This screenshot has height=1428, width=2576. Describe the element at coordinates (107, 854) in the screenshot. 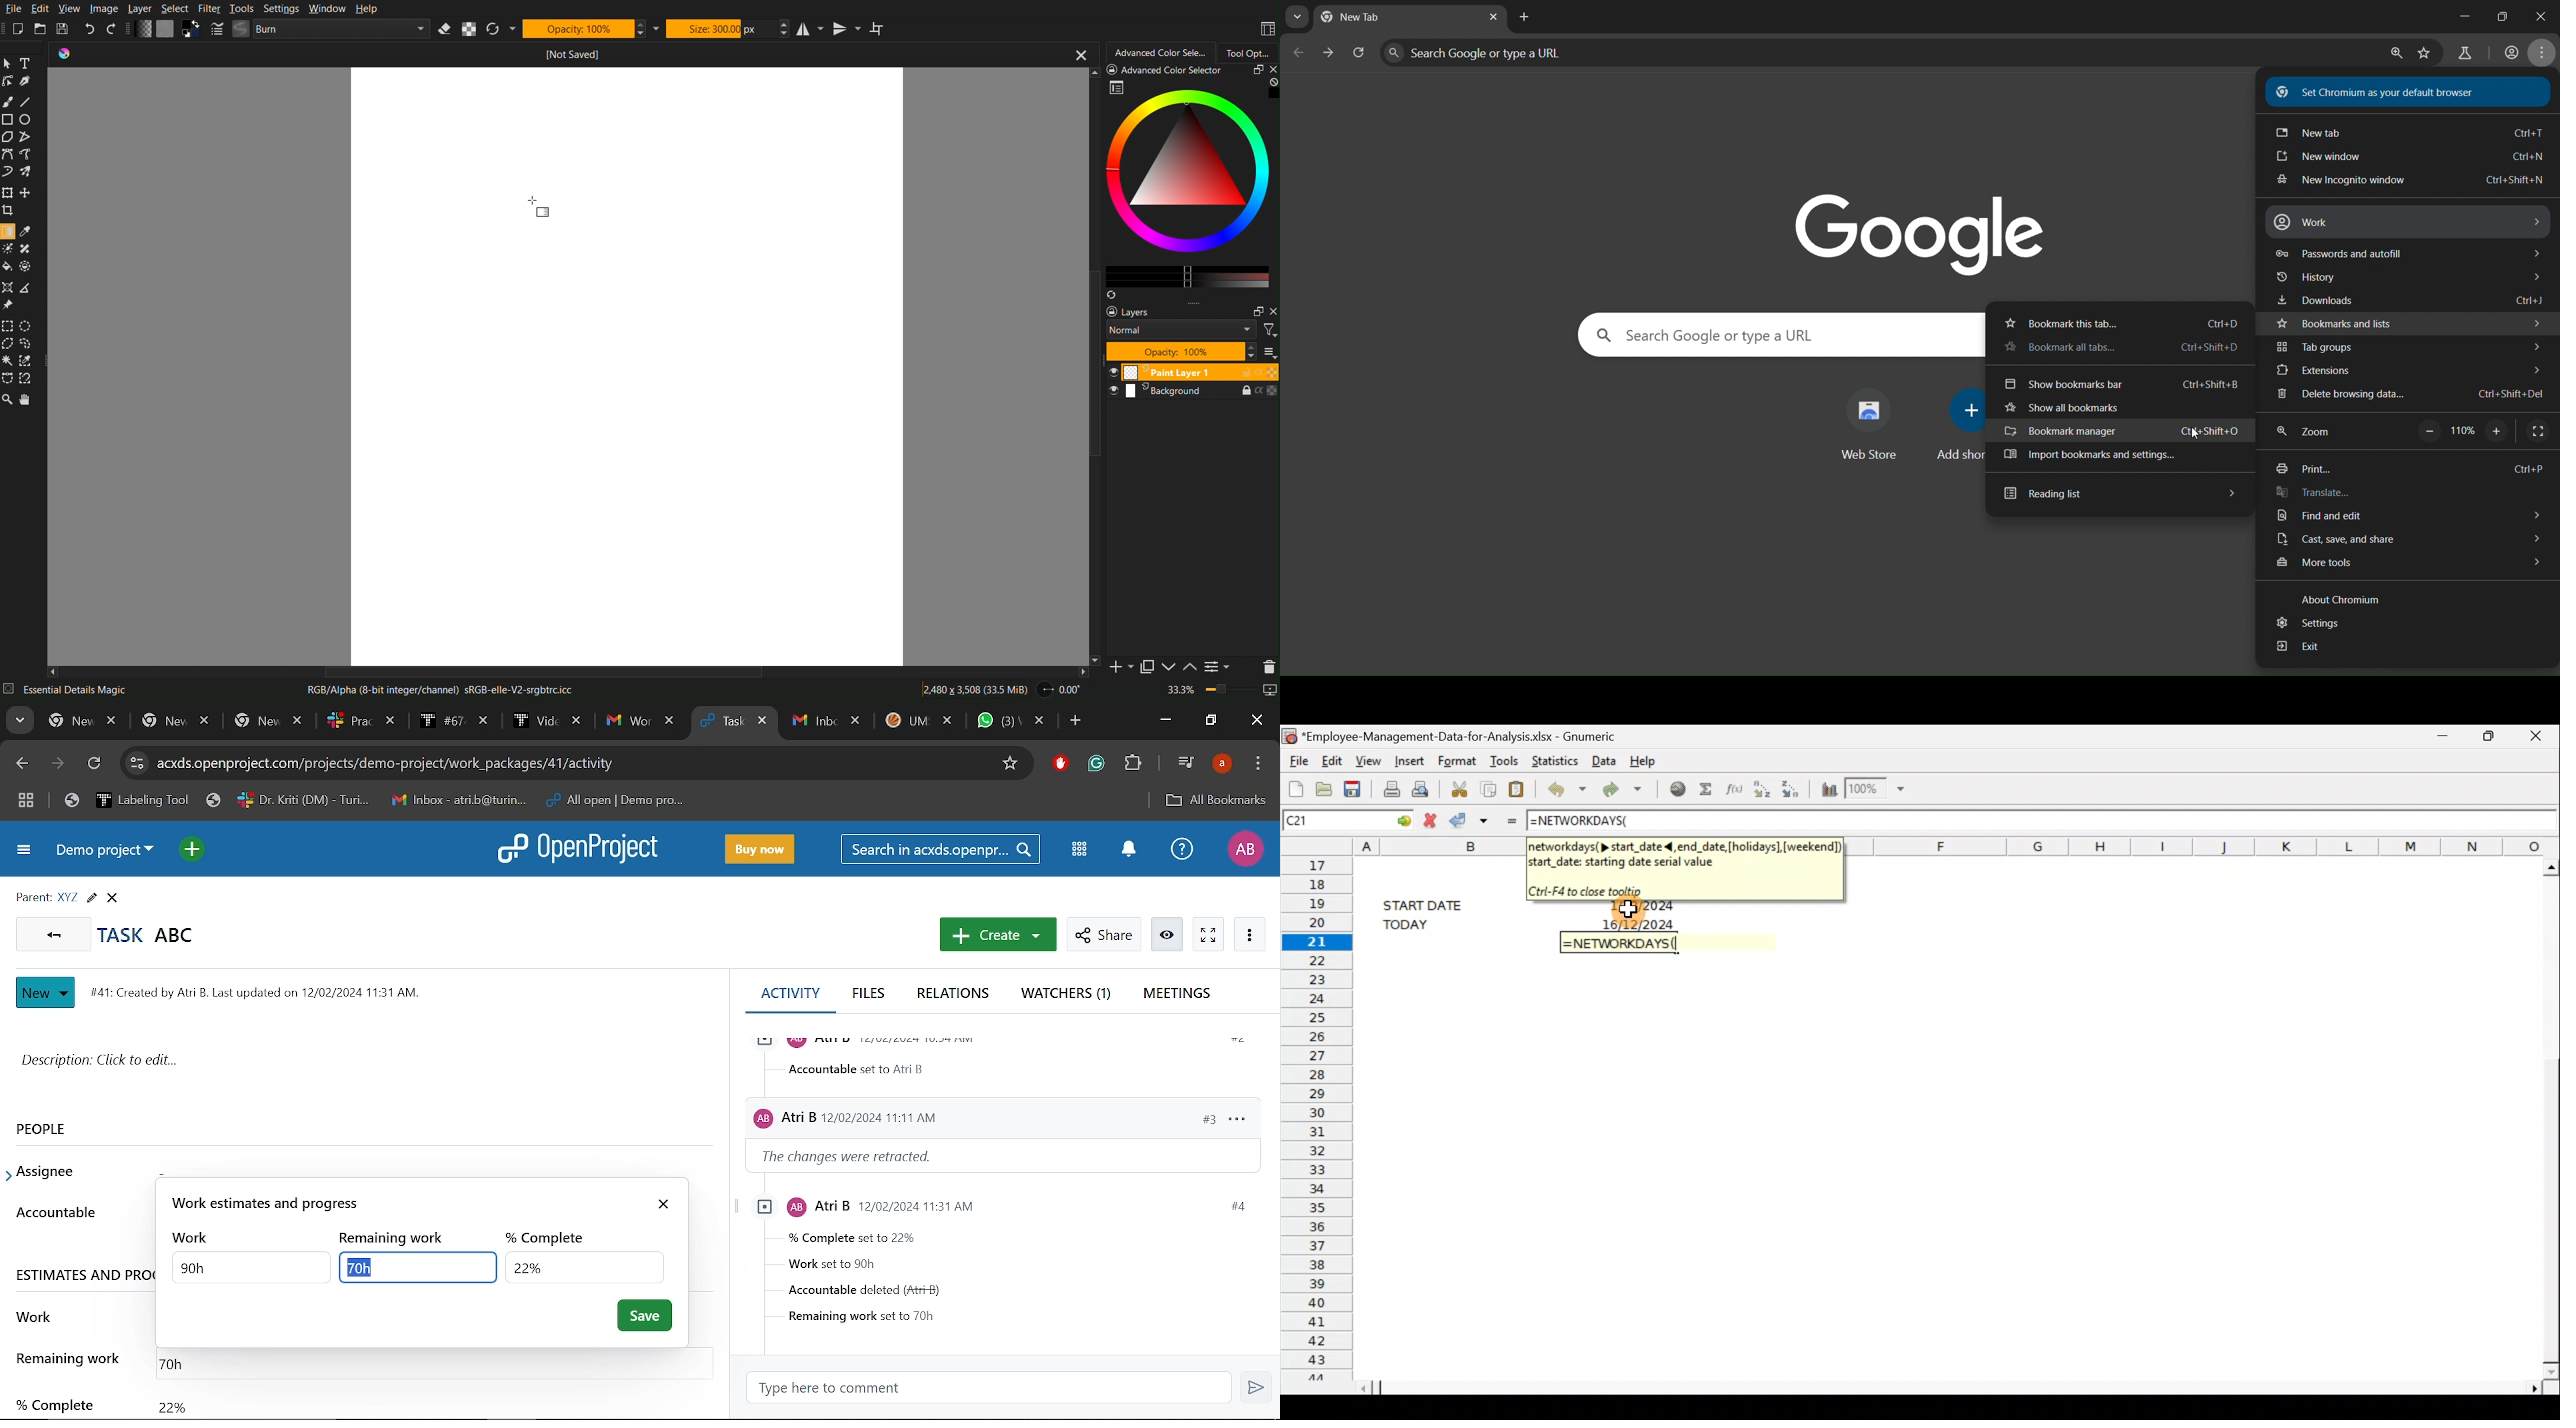

I see `Current projrct` at that location.